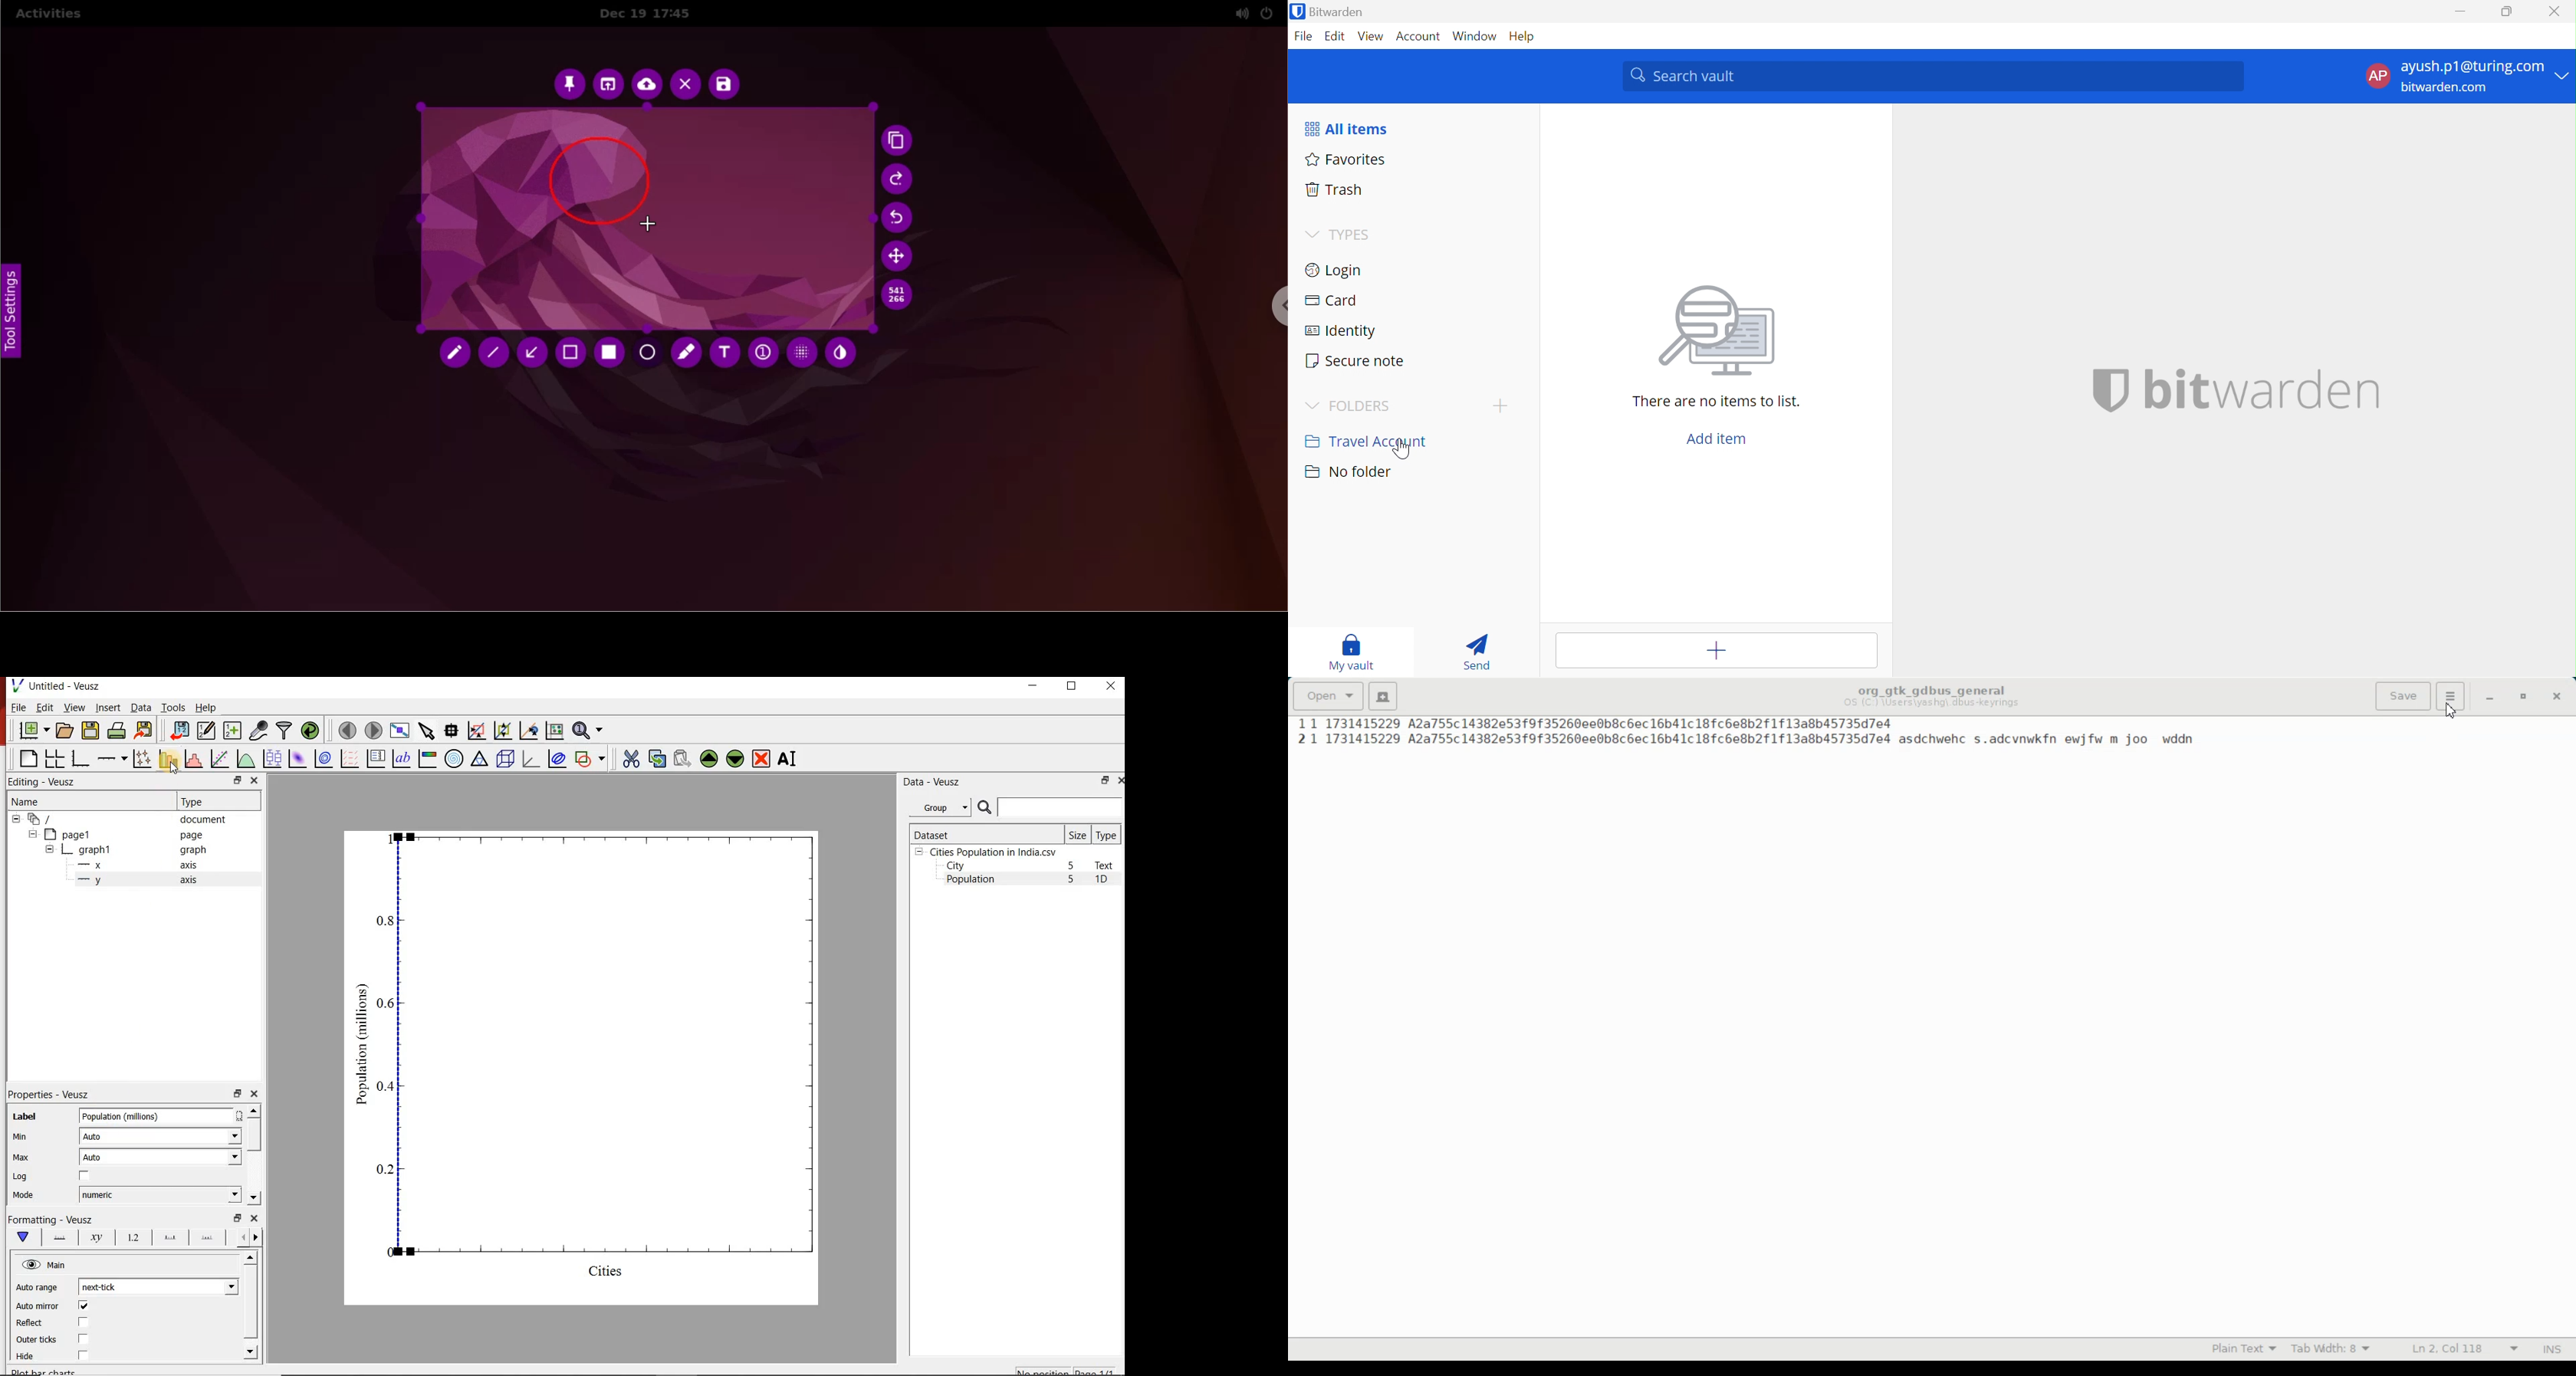  Describe the element at coordinates (38, 1288) in the screenshot. I see `Auto range` at that location.